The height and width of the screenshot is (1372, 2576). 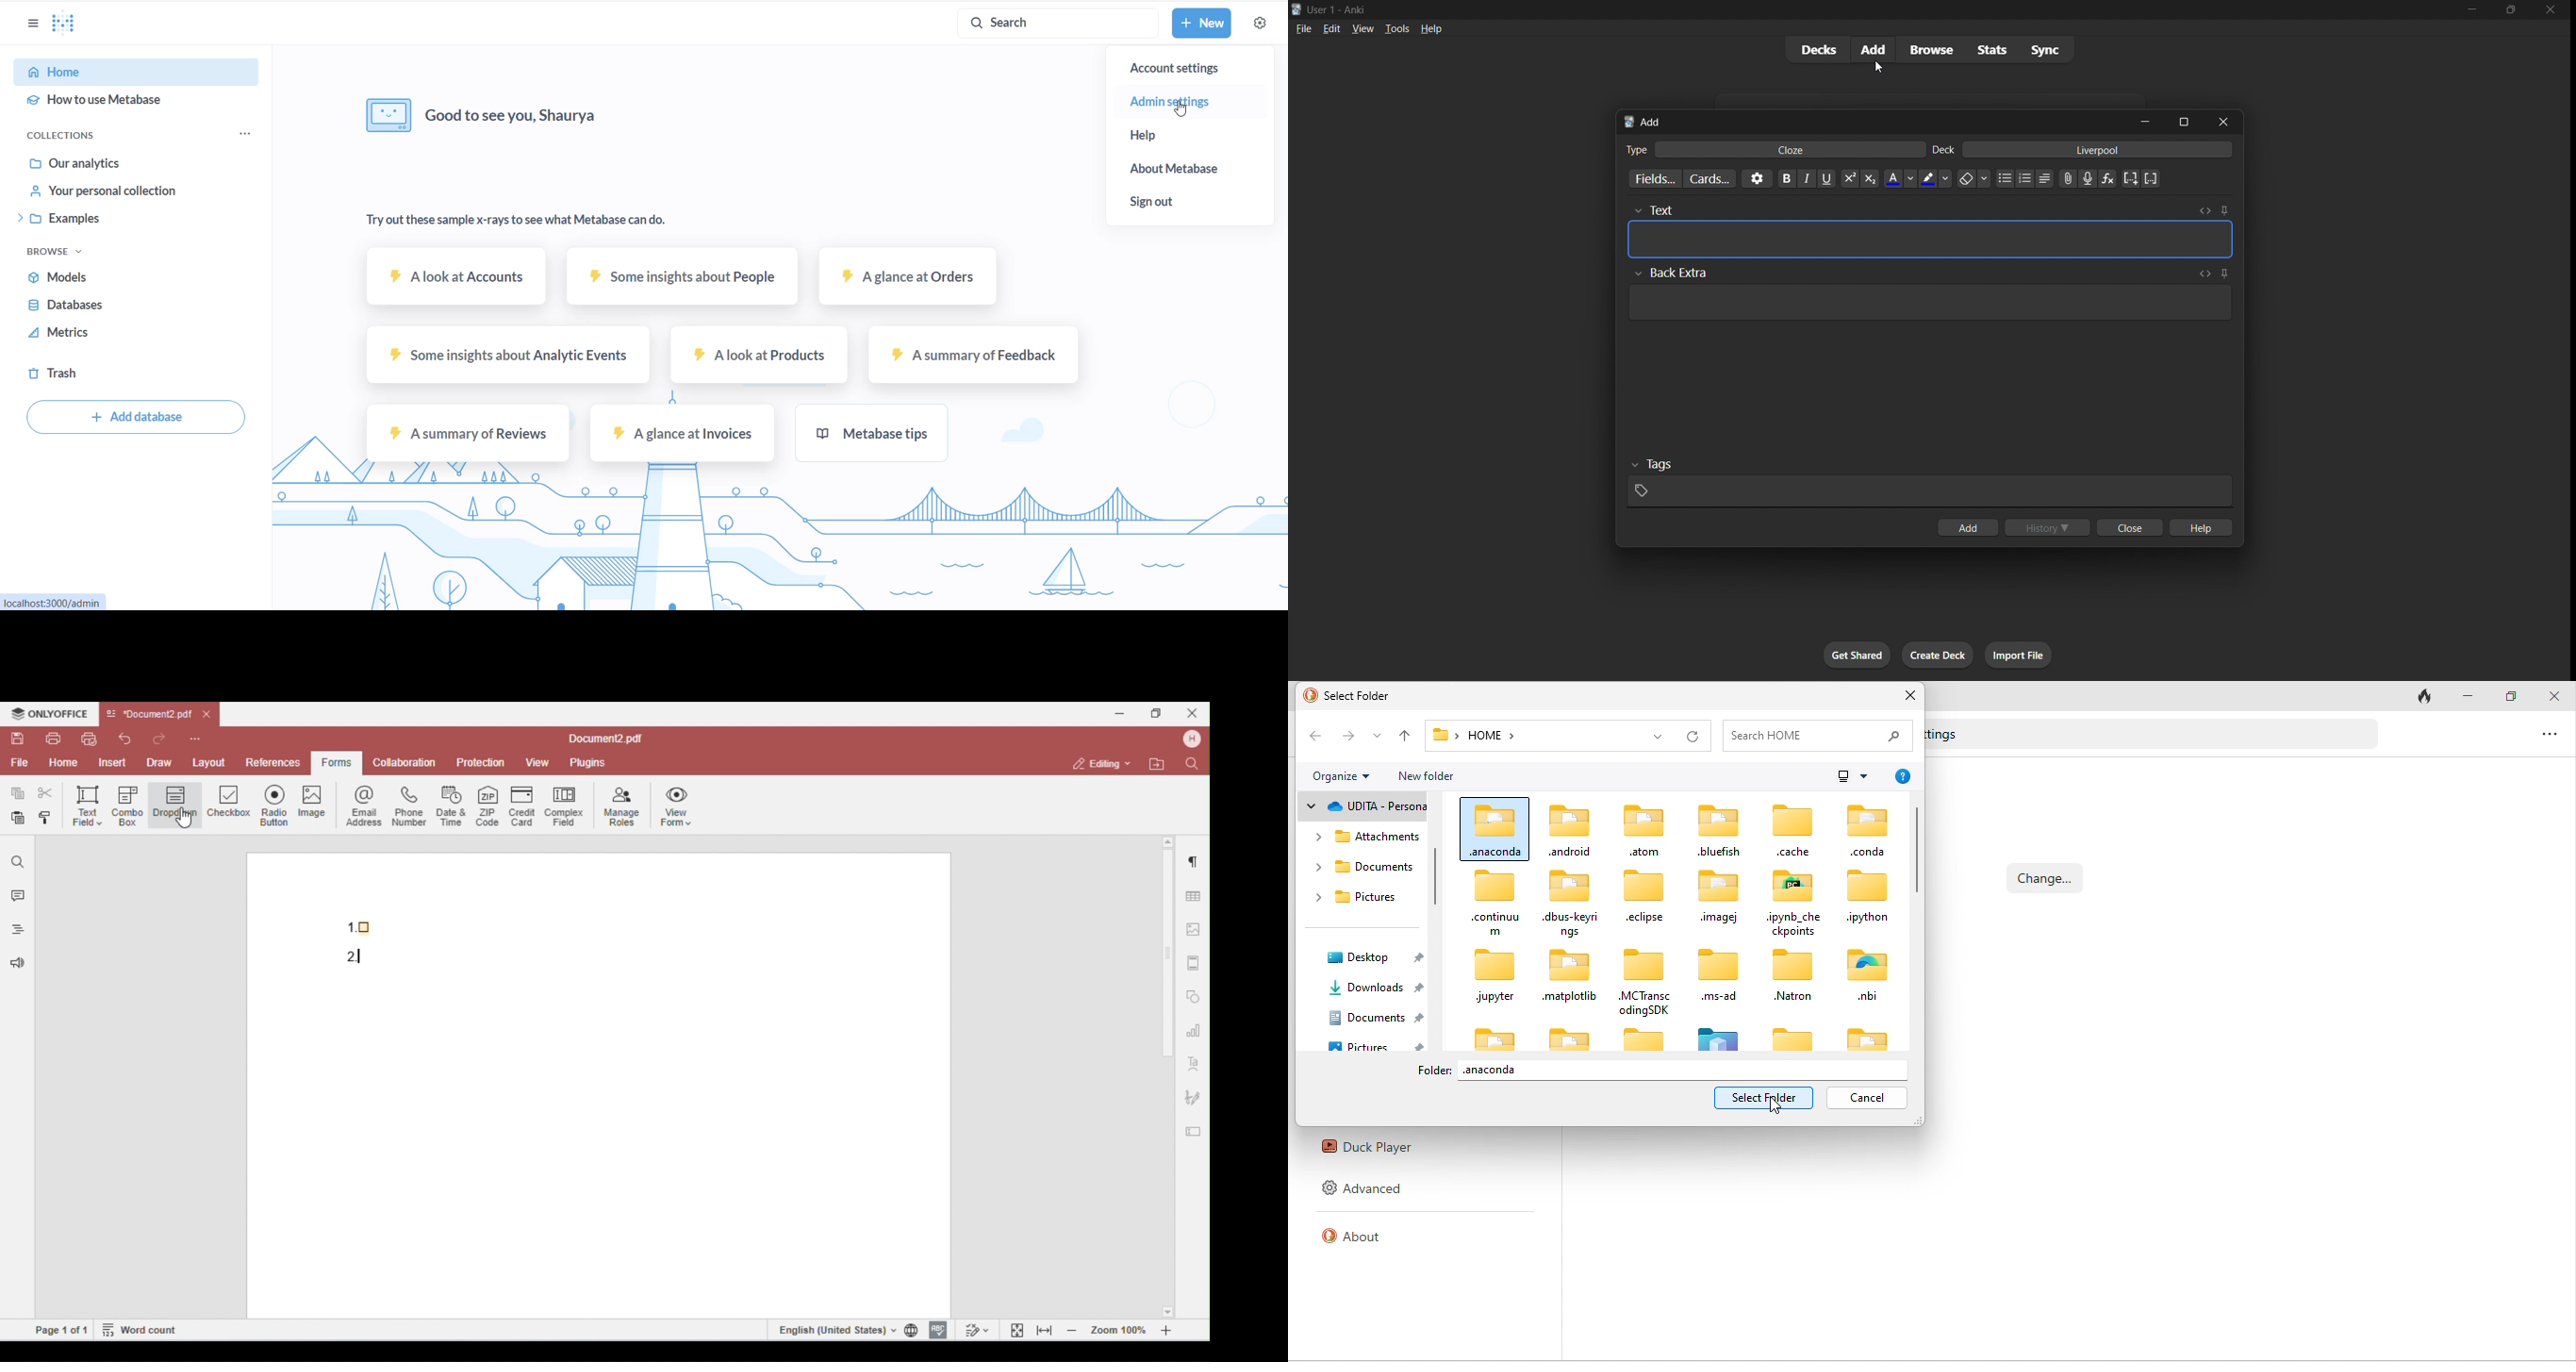 What do you see at coordinates (1696, 735) in the screenshot?
I see `refresh` at bounding box center [1696, 735].